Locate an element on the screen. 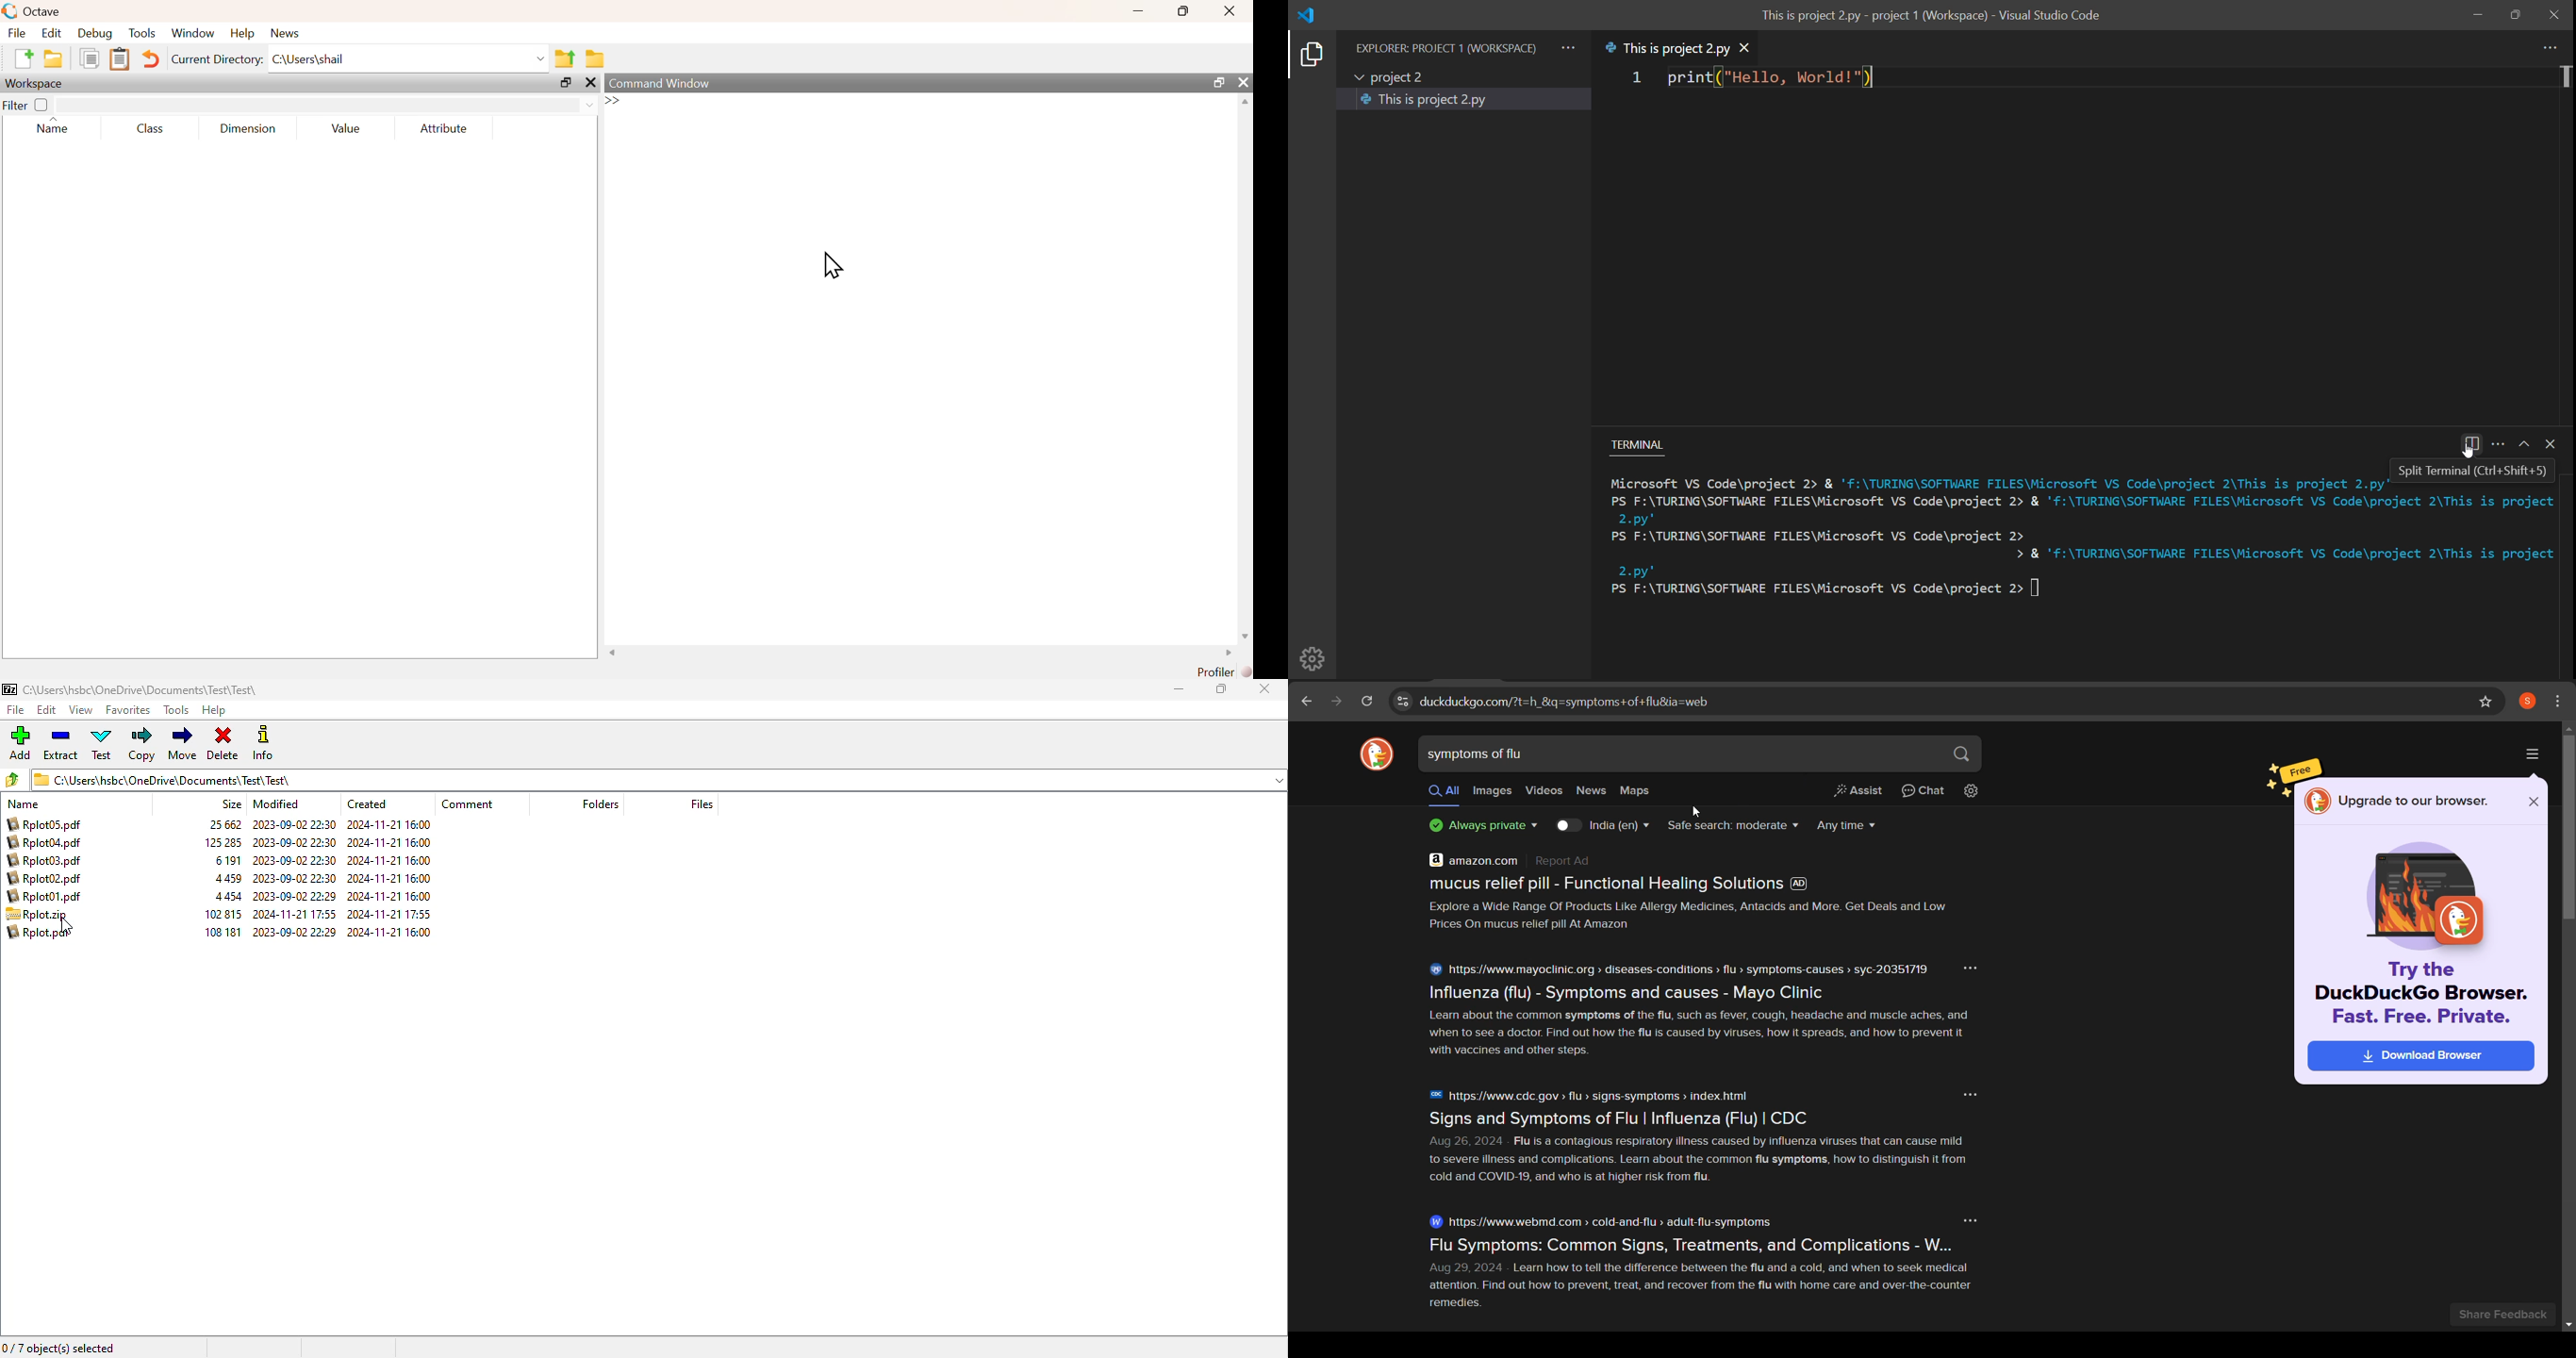 The height and width of the screenshot is (1372, 2576). Edit is located at coordinates (51, 33).